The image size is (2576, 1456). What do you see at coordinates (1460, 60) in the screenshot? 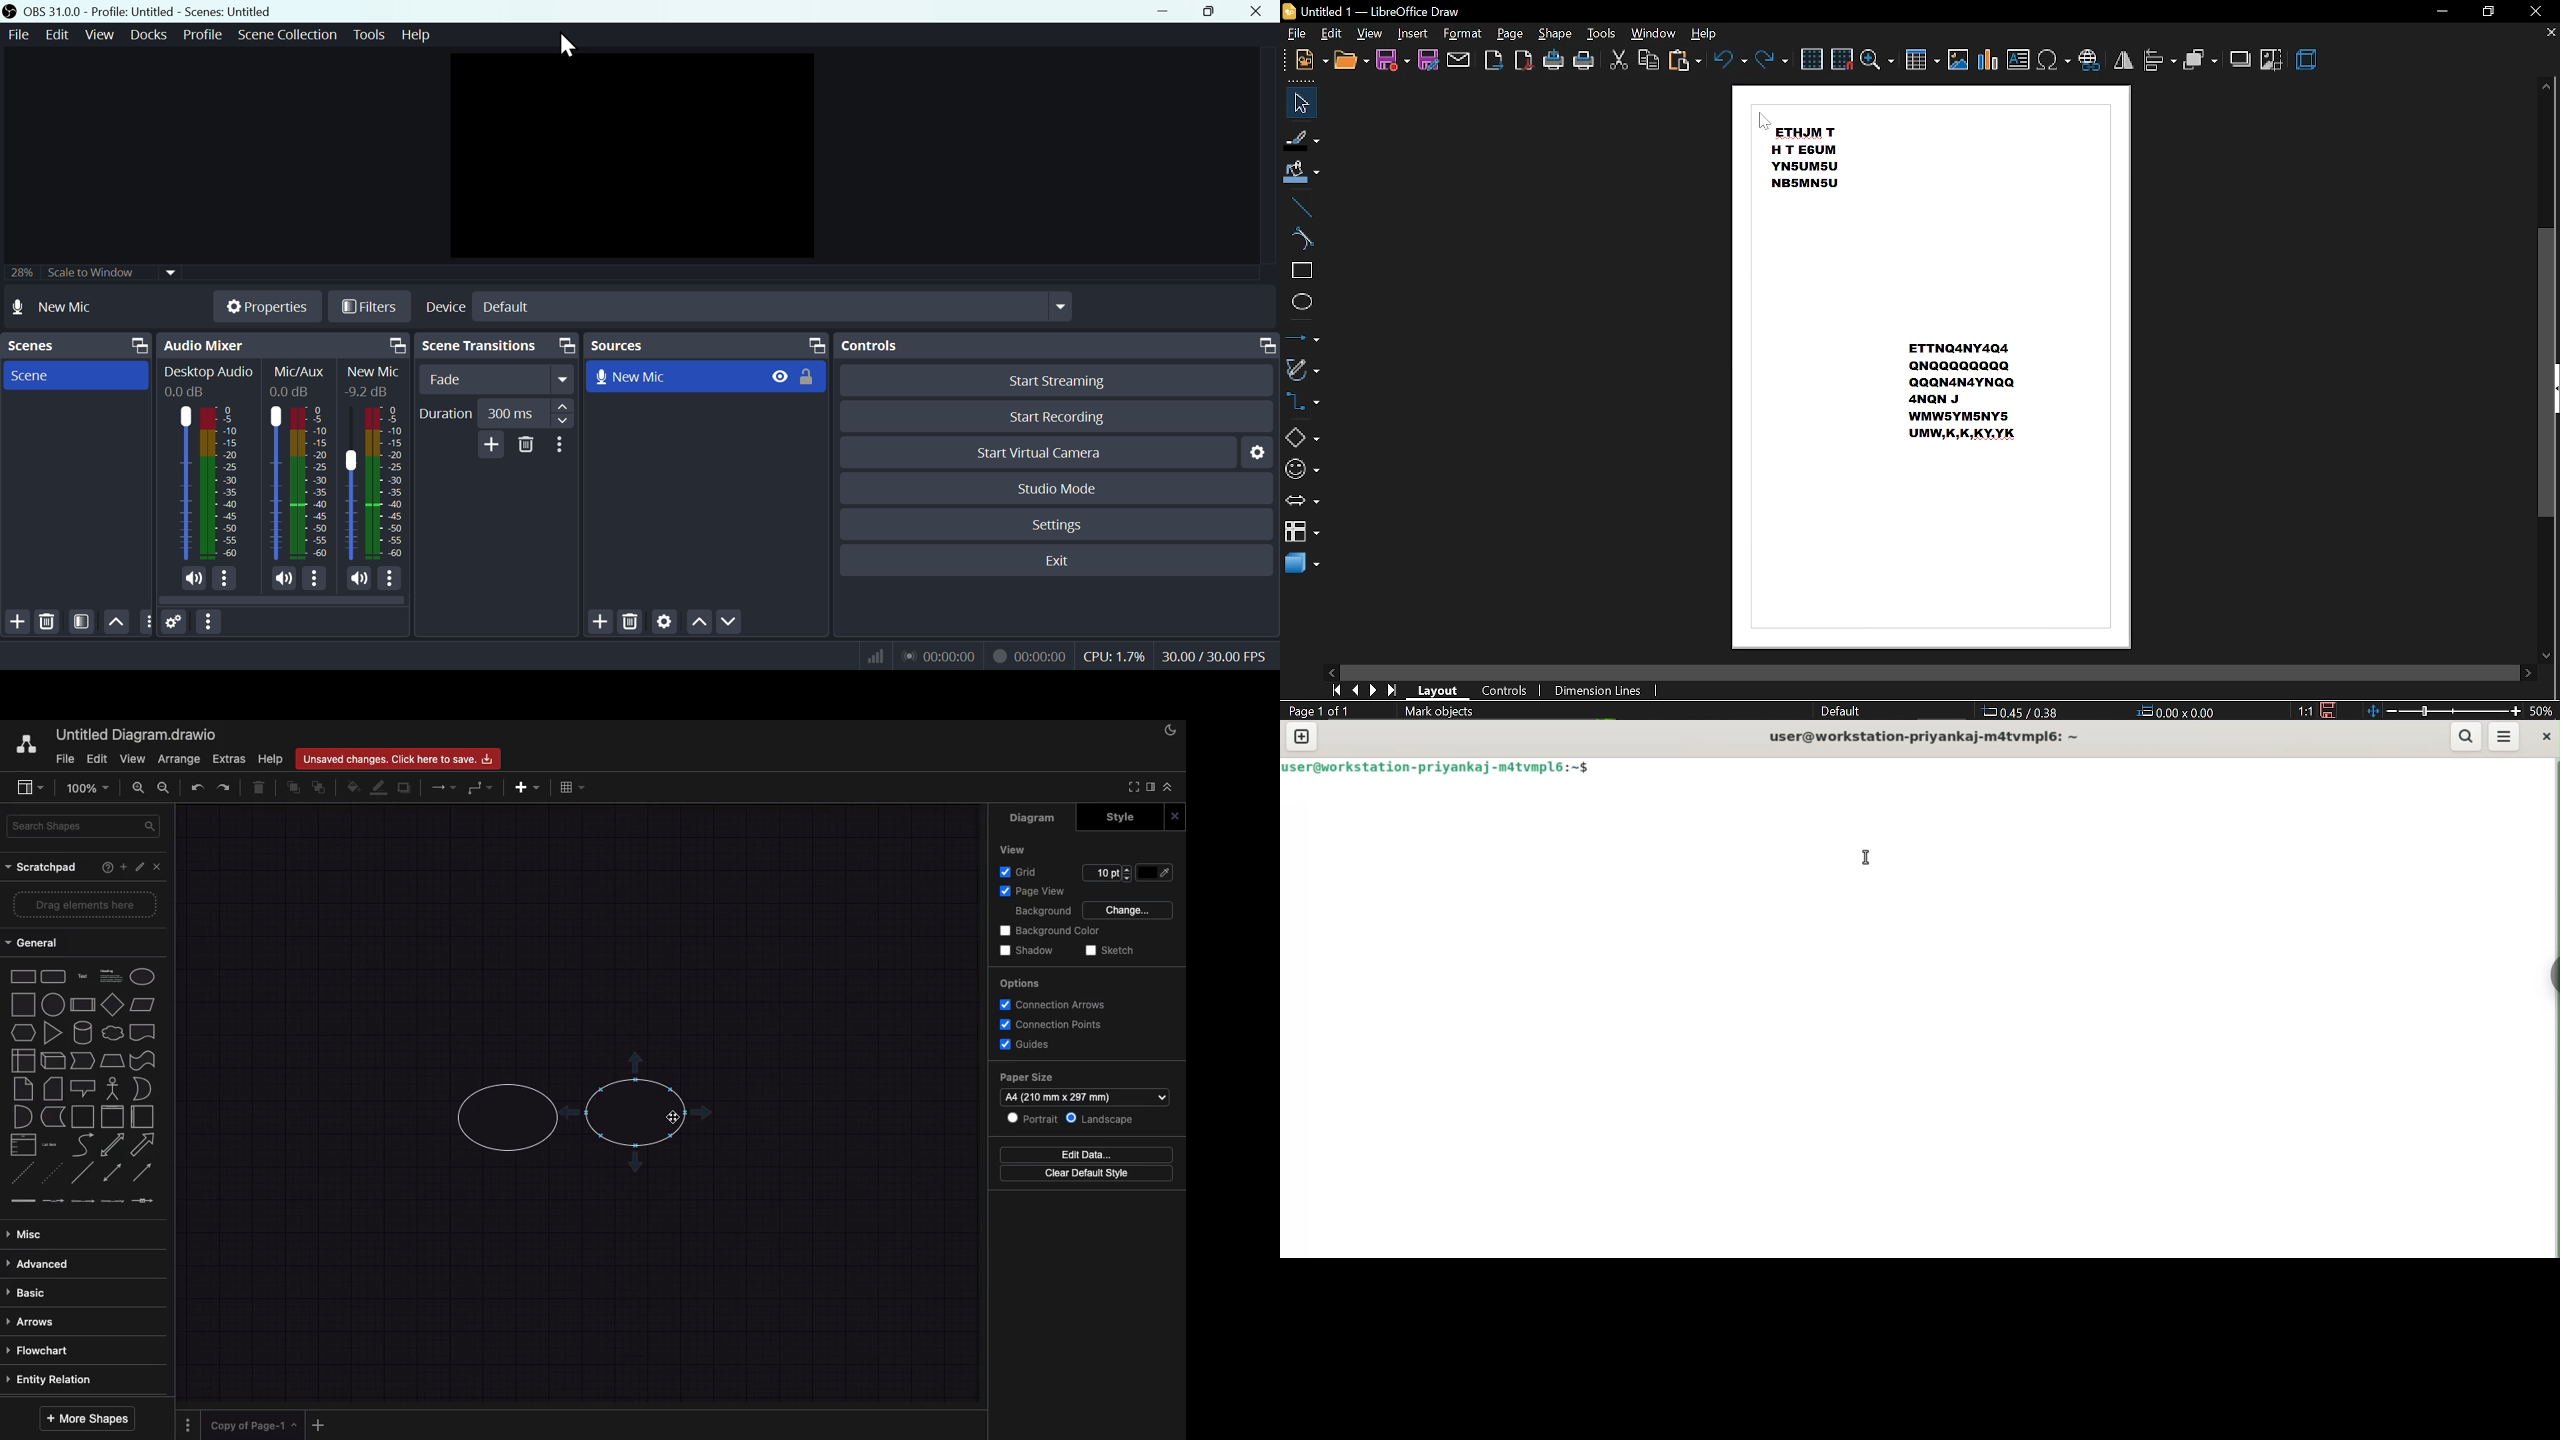
I see `attach` at bounding box center [1460, 60].